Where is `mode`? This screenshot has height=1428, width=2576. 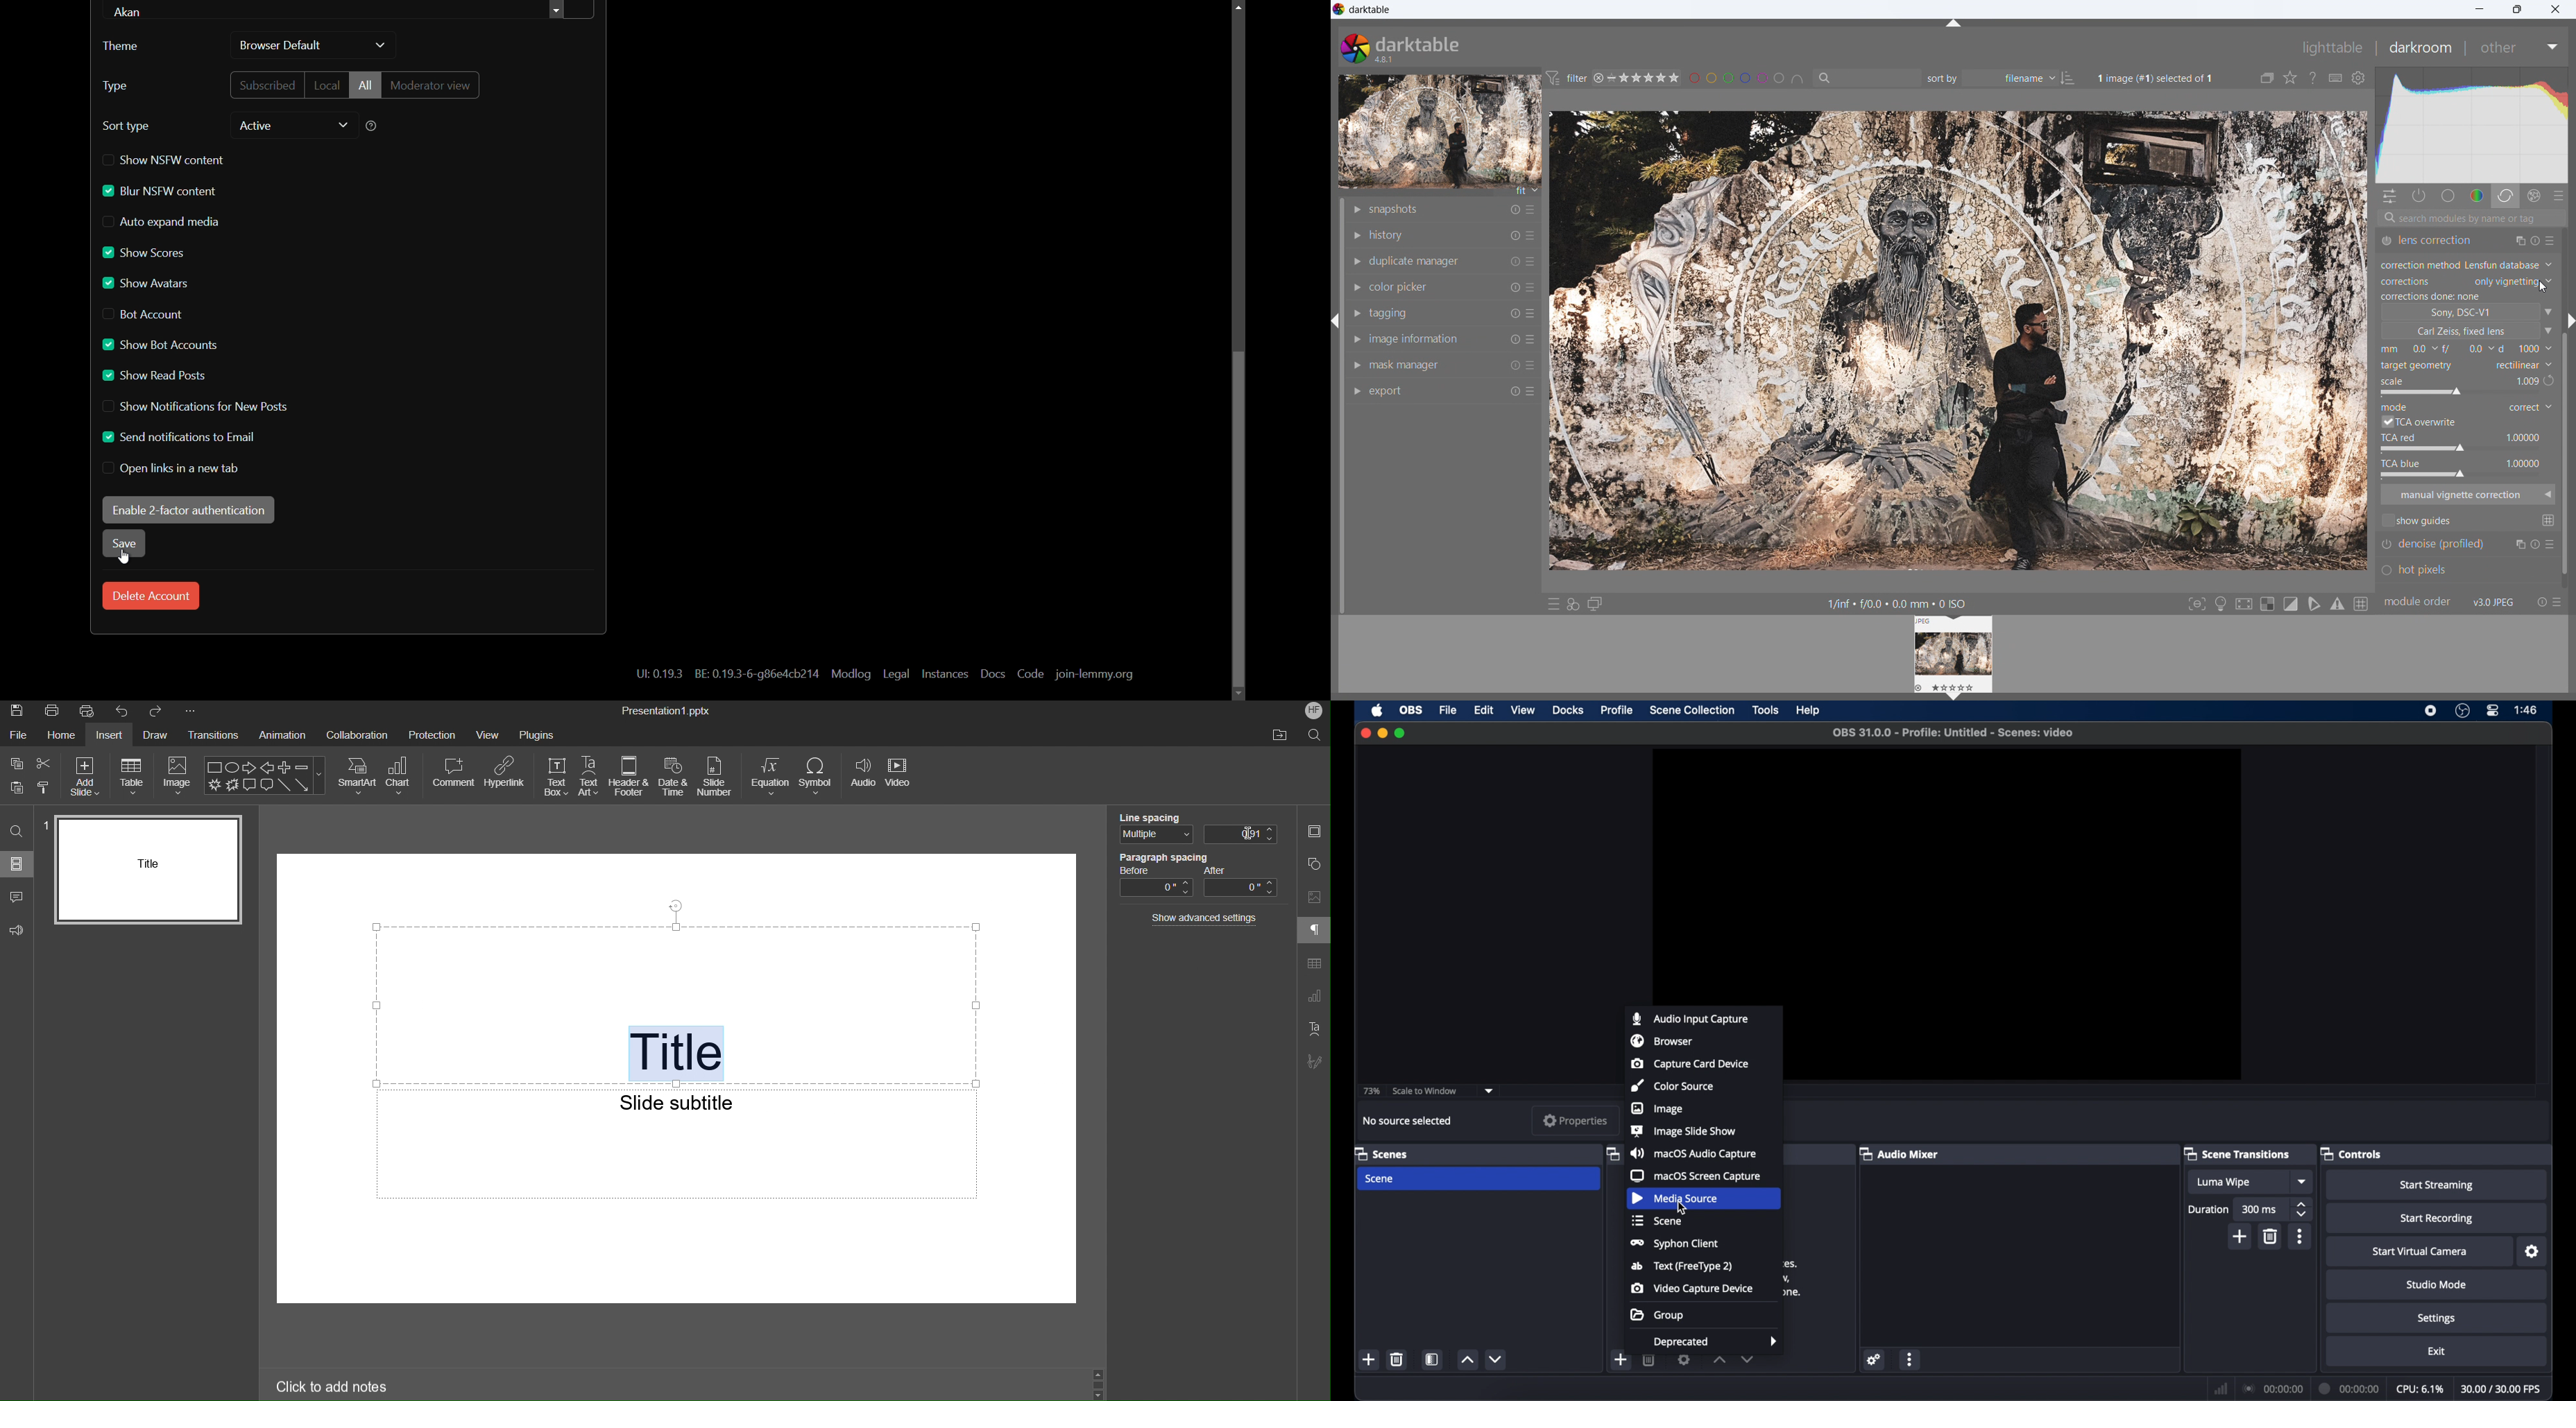
mode is located at coordinates (2530, 407).